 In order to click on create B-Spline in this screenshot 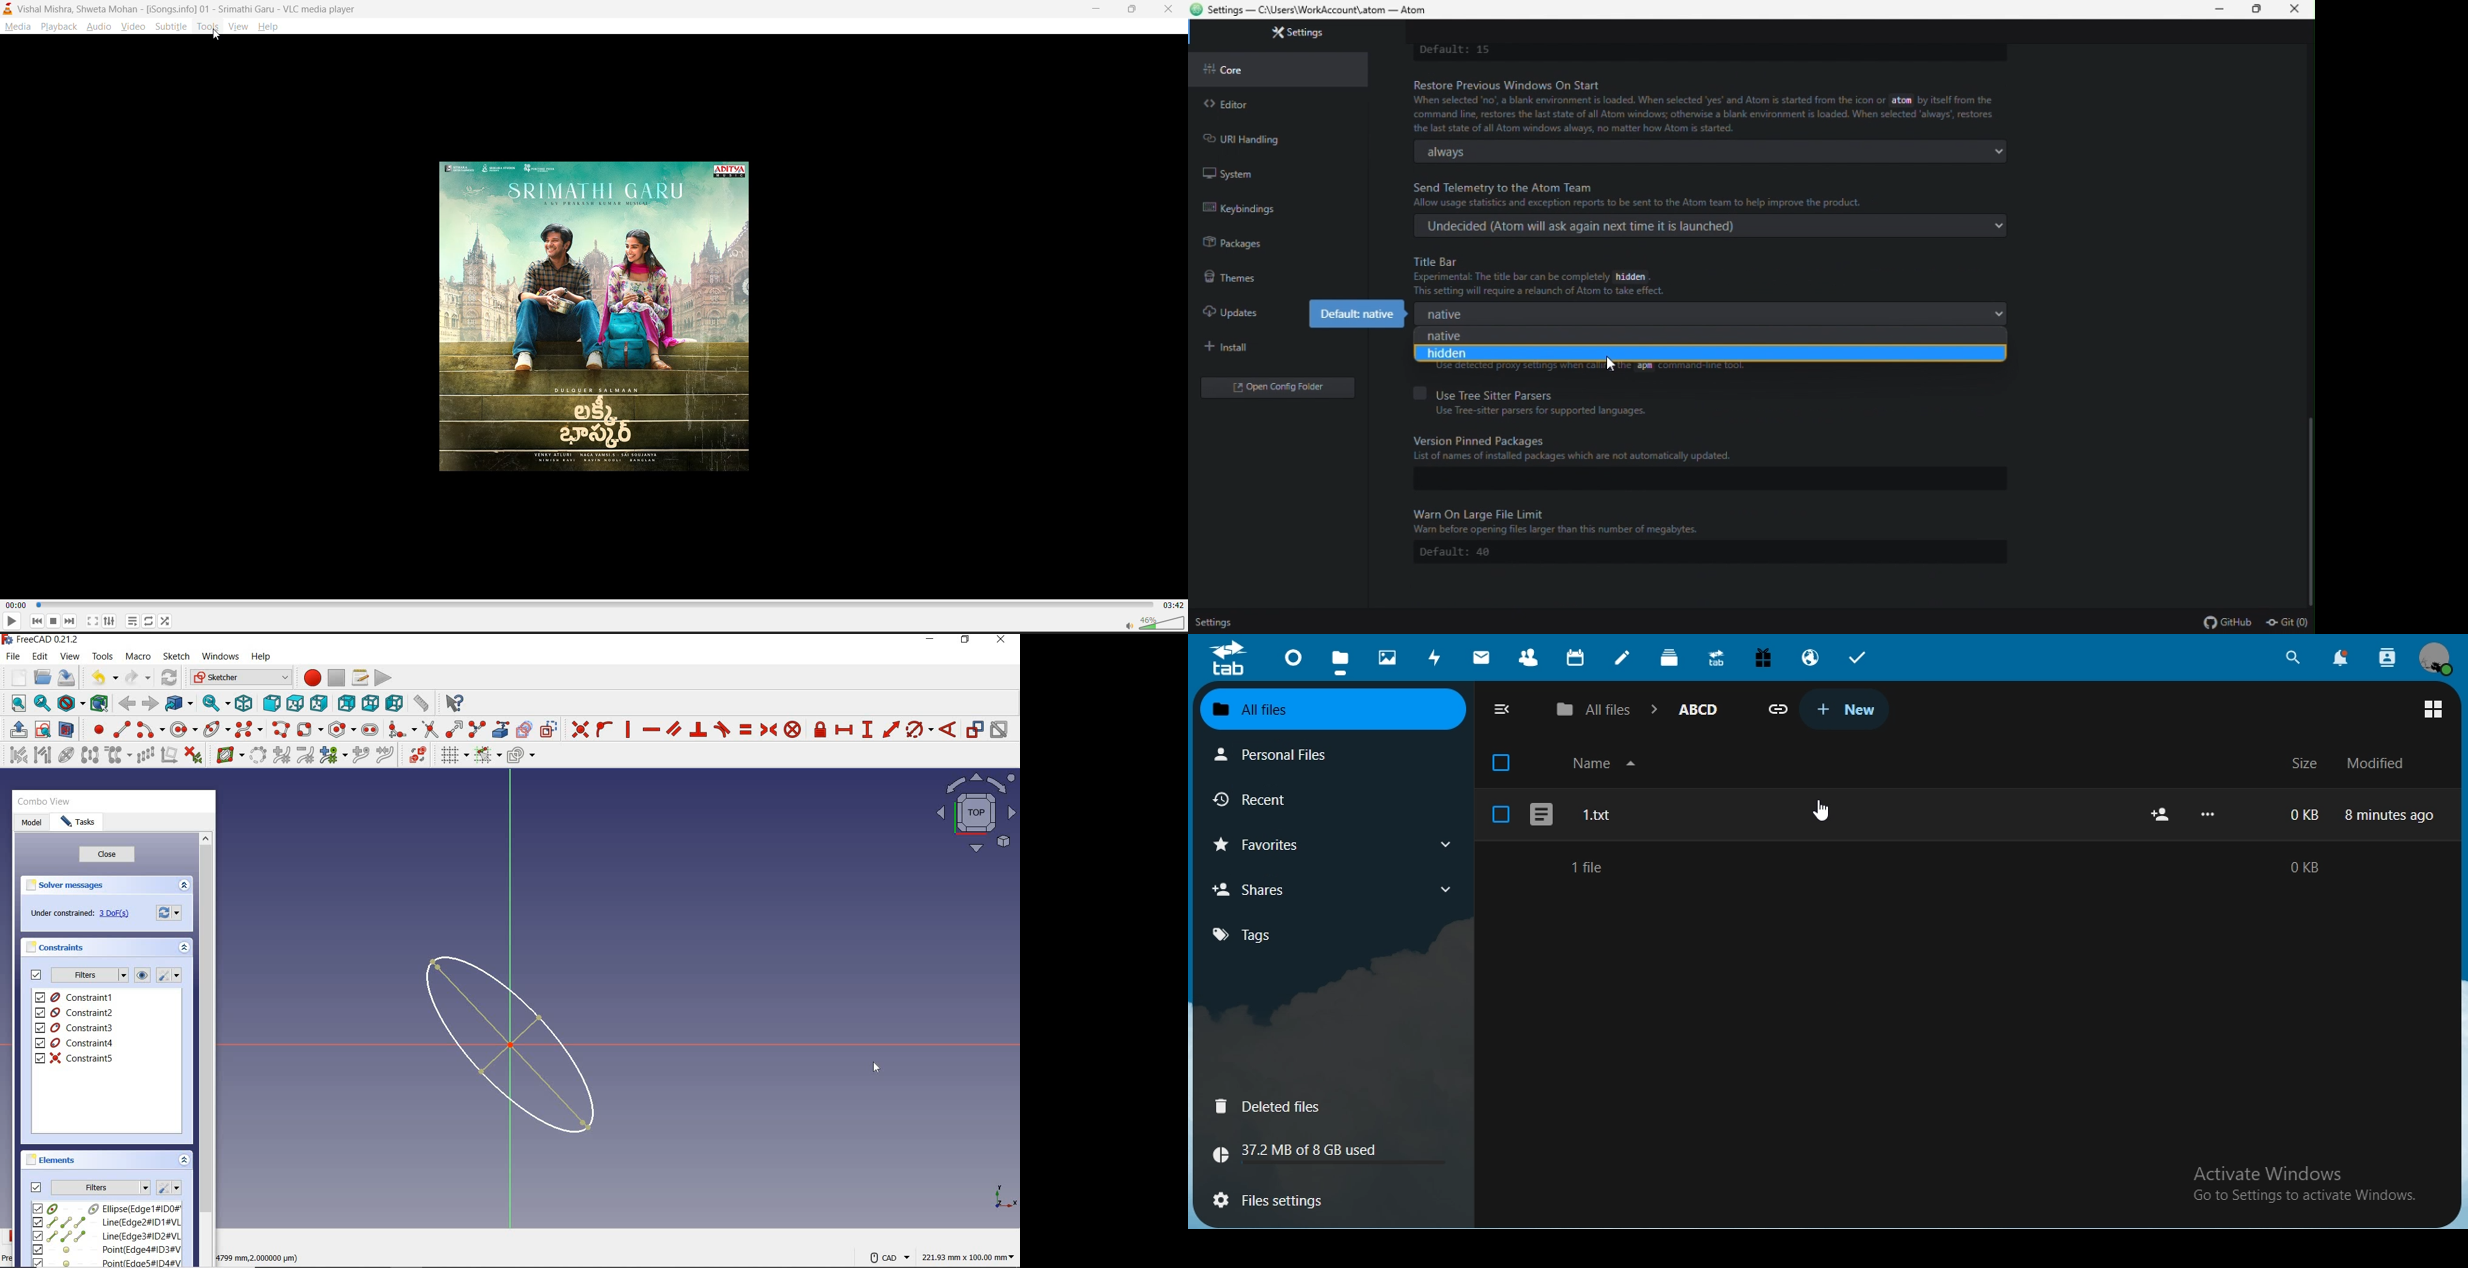, I will do `click(248, 729)`.